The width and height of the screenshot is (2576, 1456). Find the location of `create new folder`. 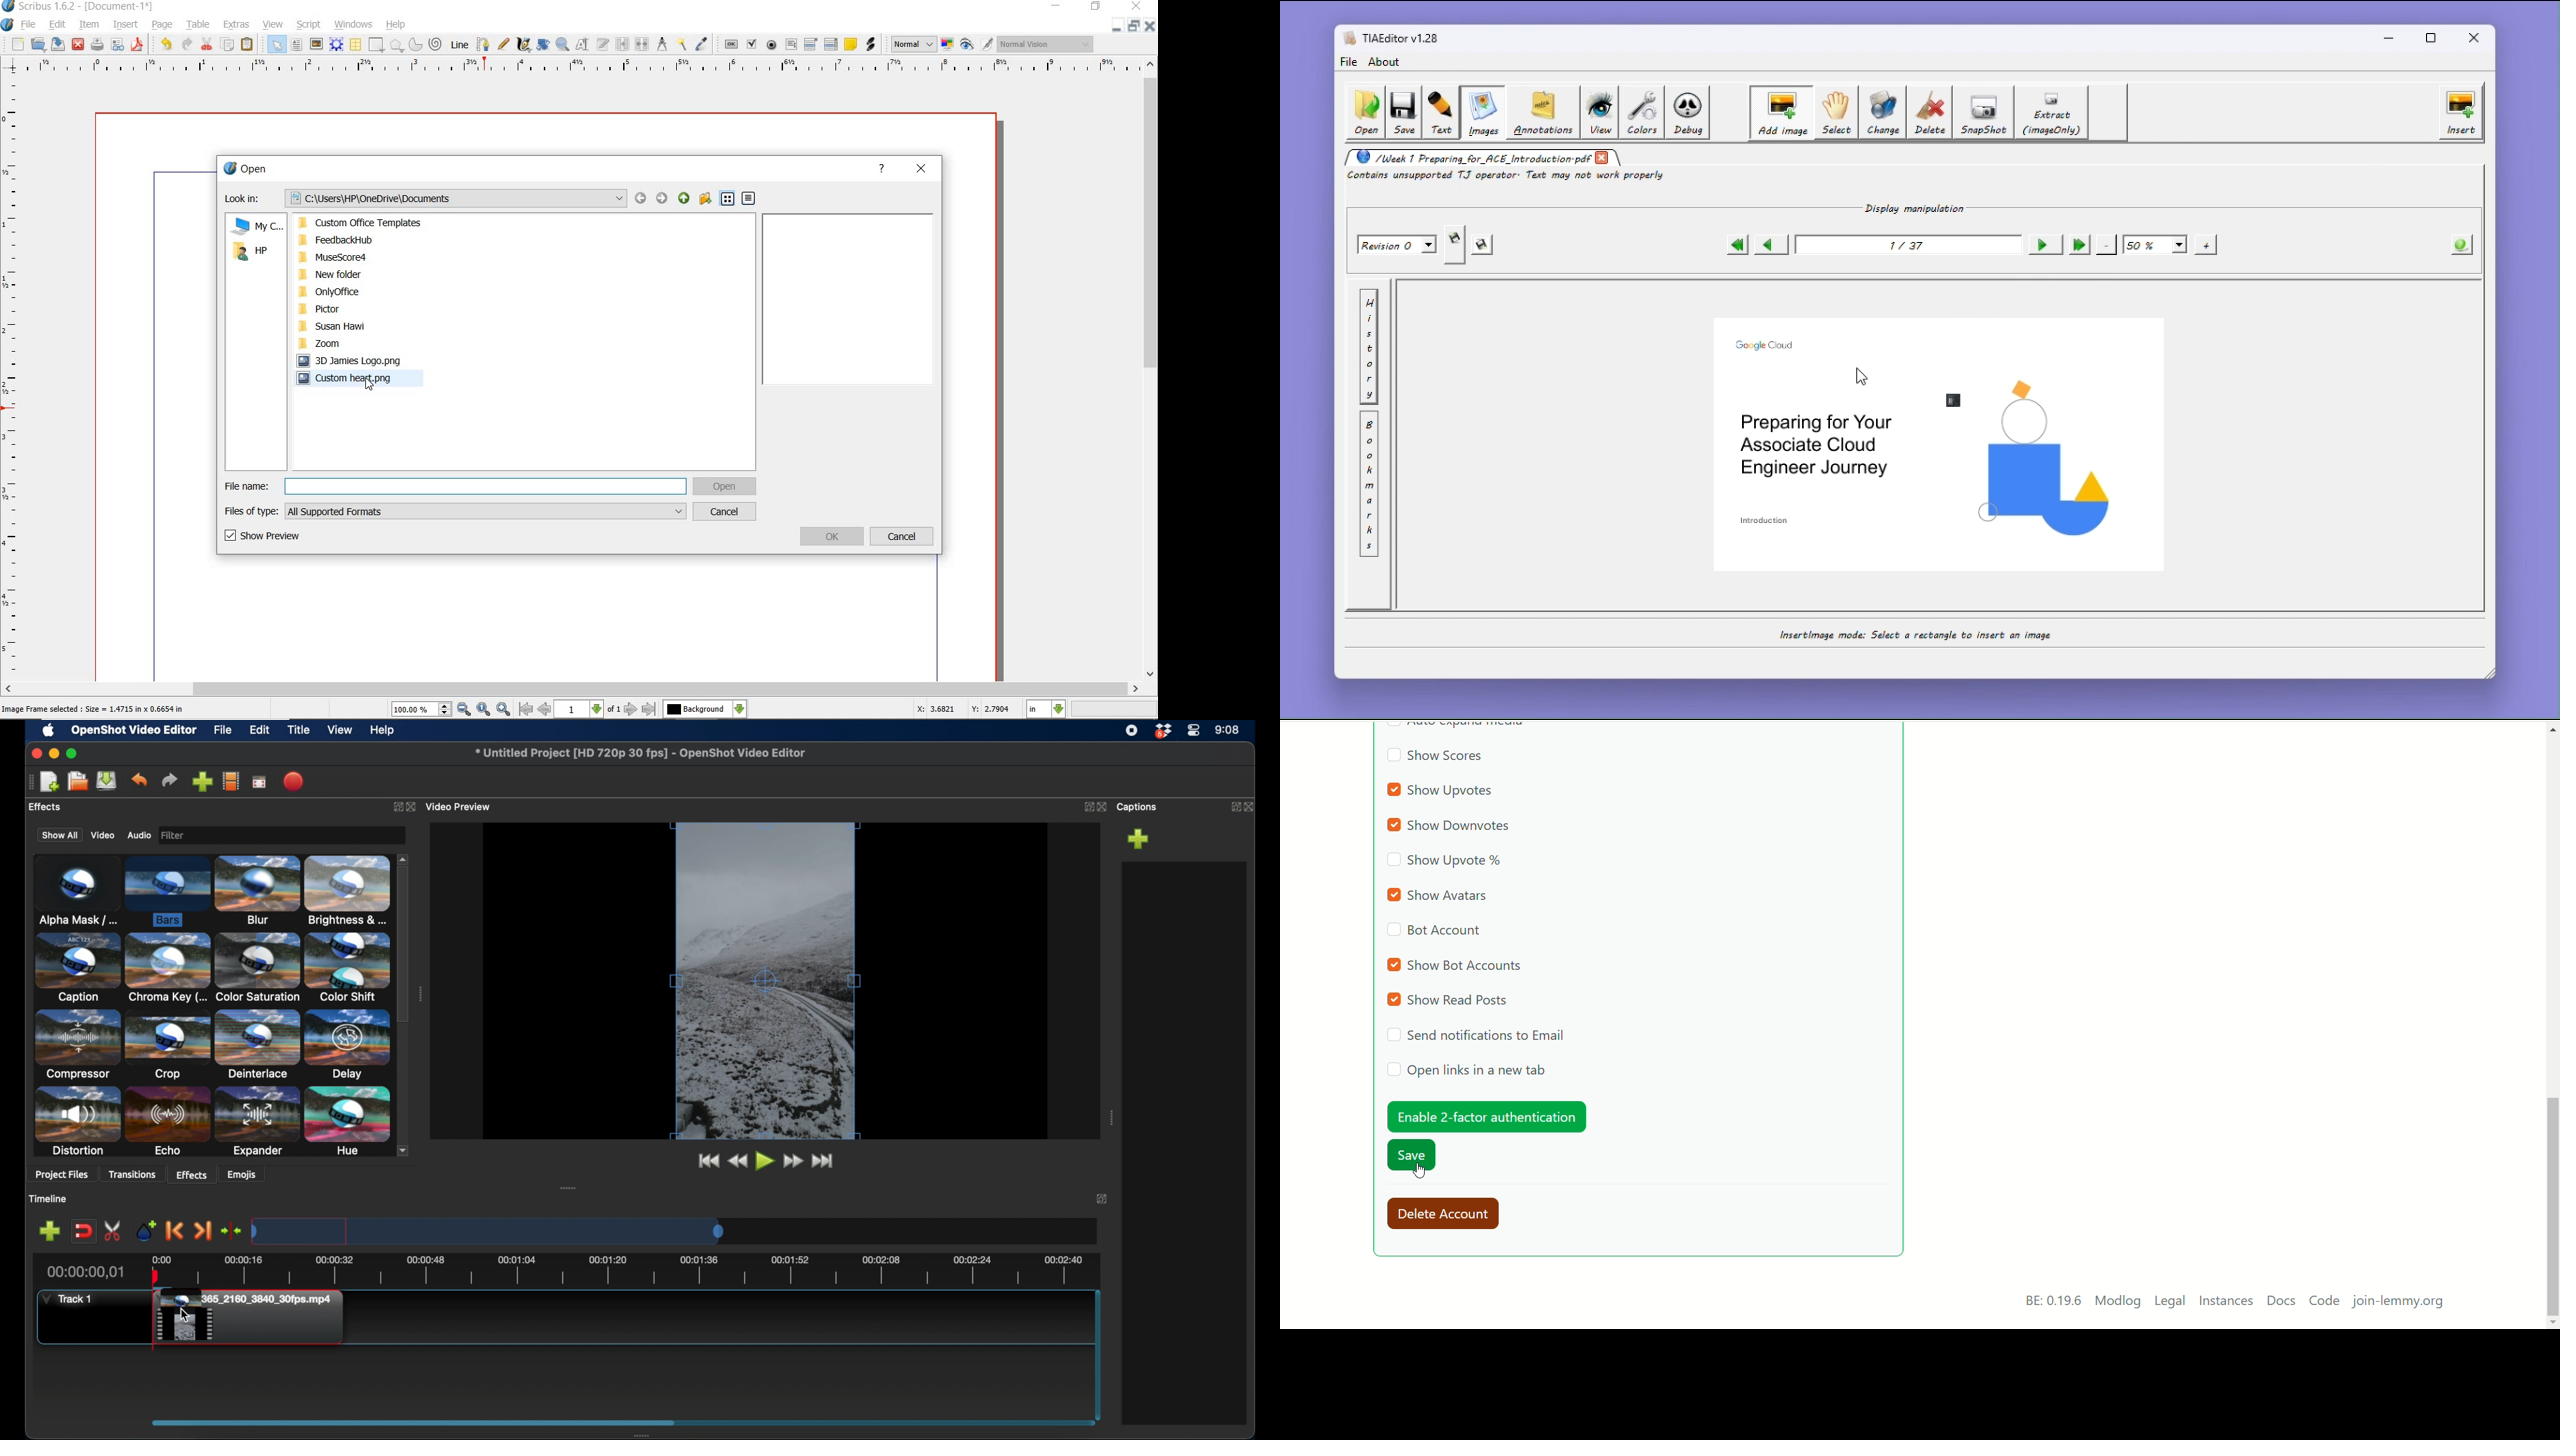

create new folder is located at coordinates (704, 199).